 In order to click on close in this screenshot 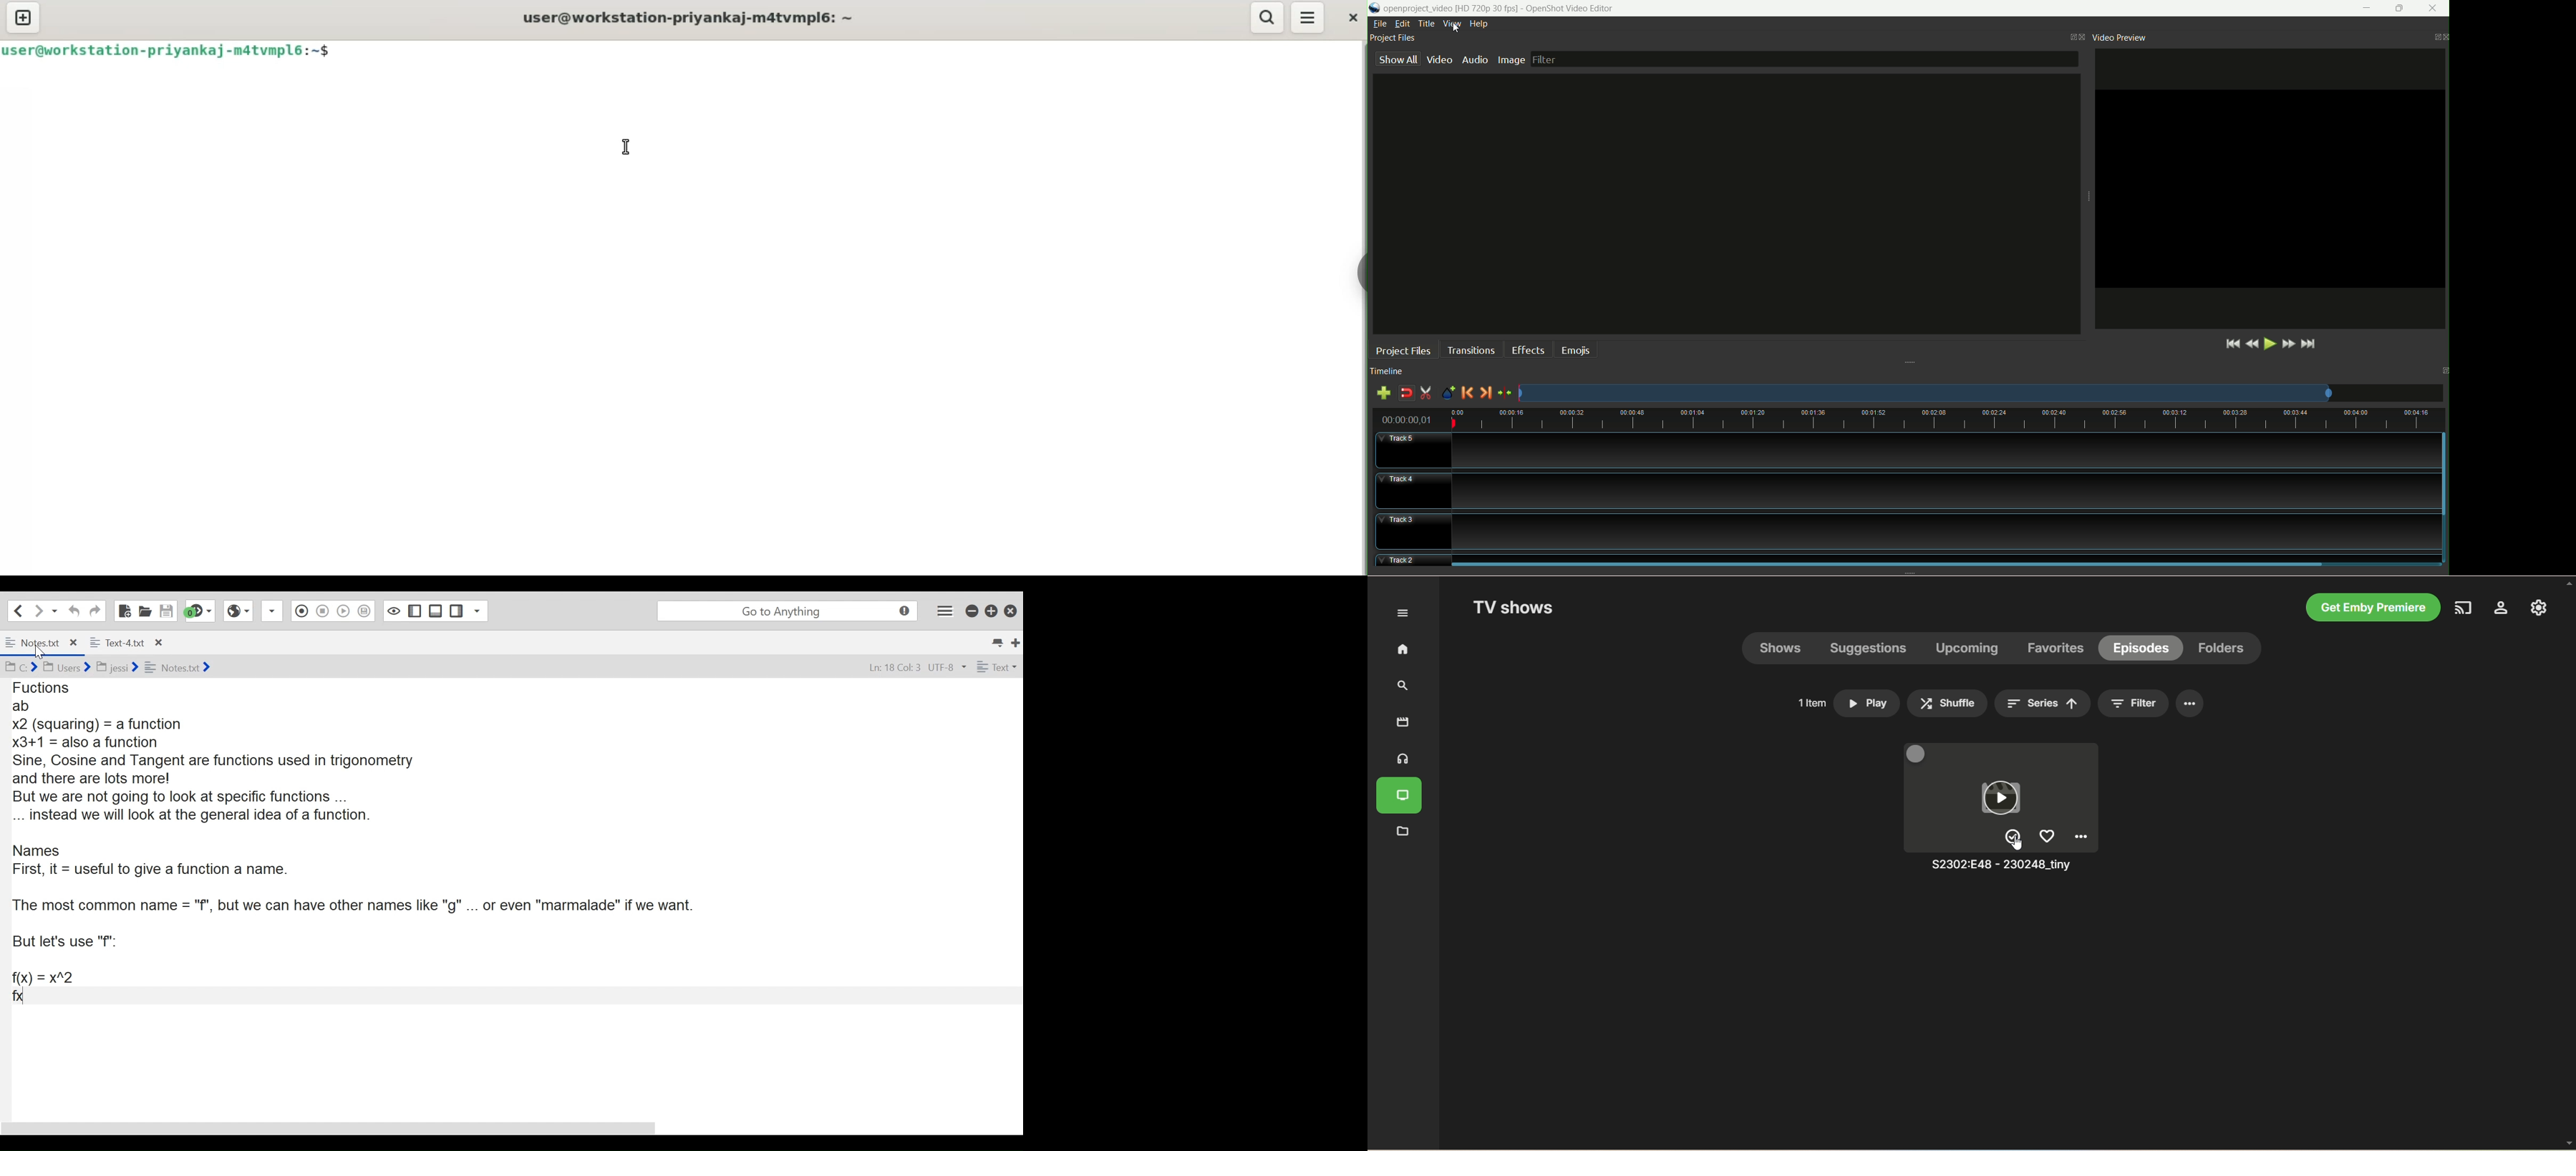, I will do `click(2434, 9)`.